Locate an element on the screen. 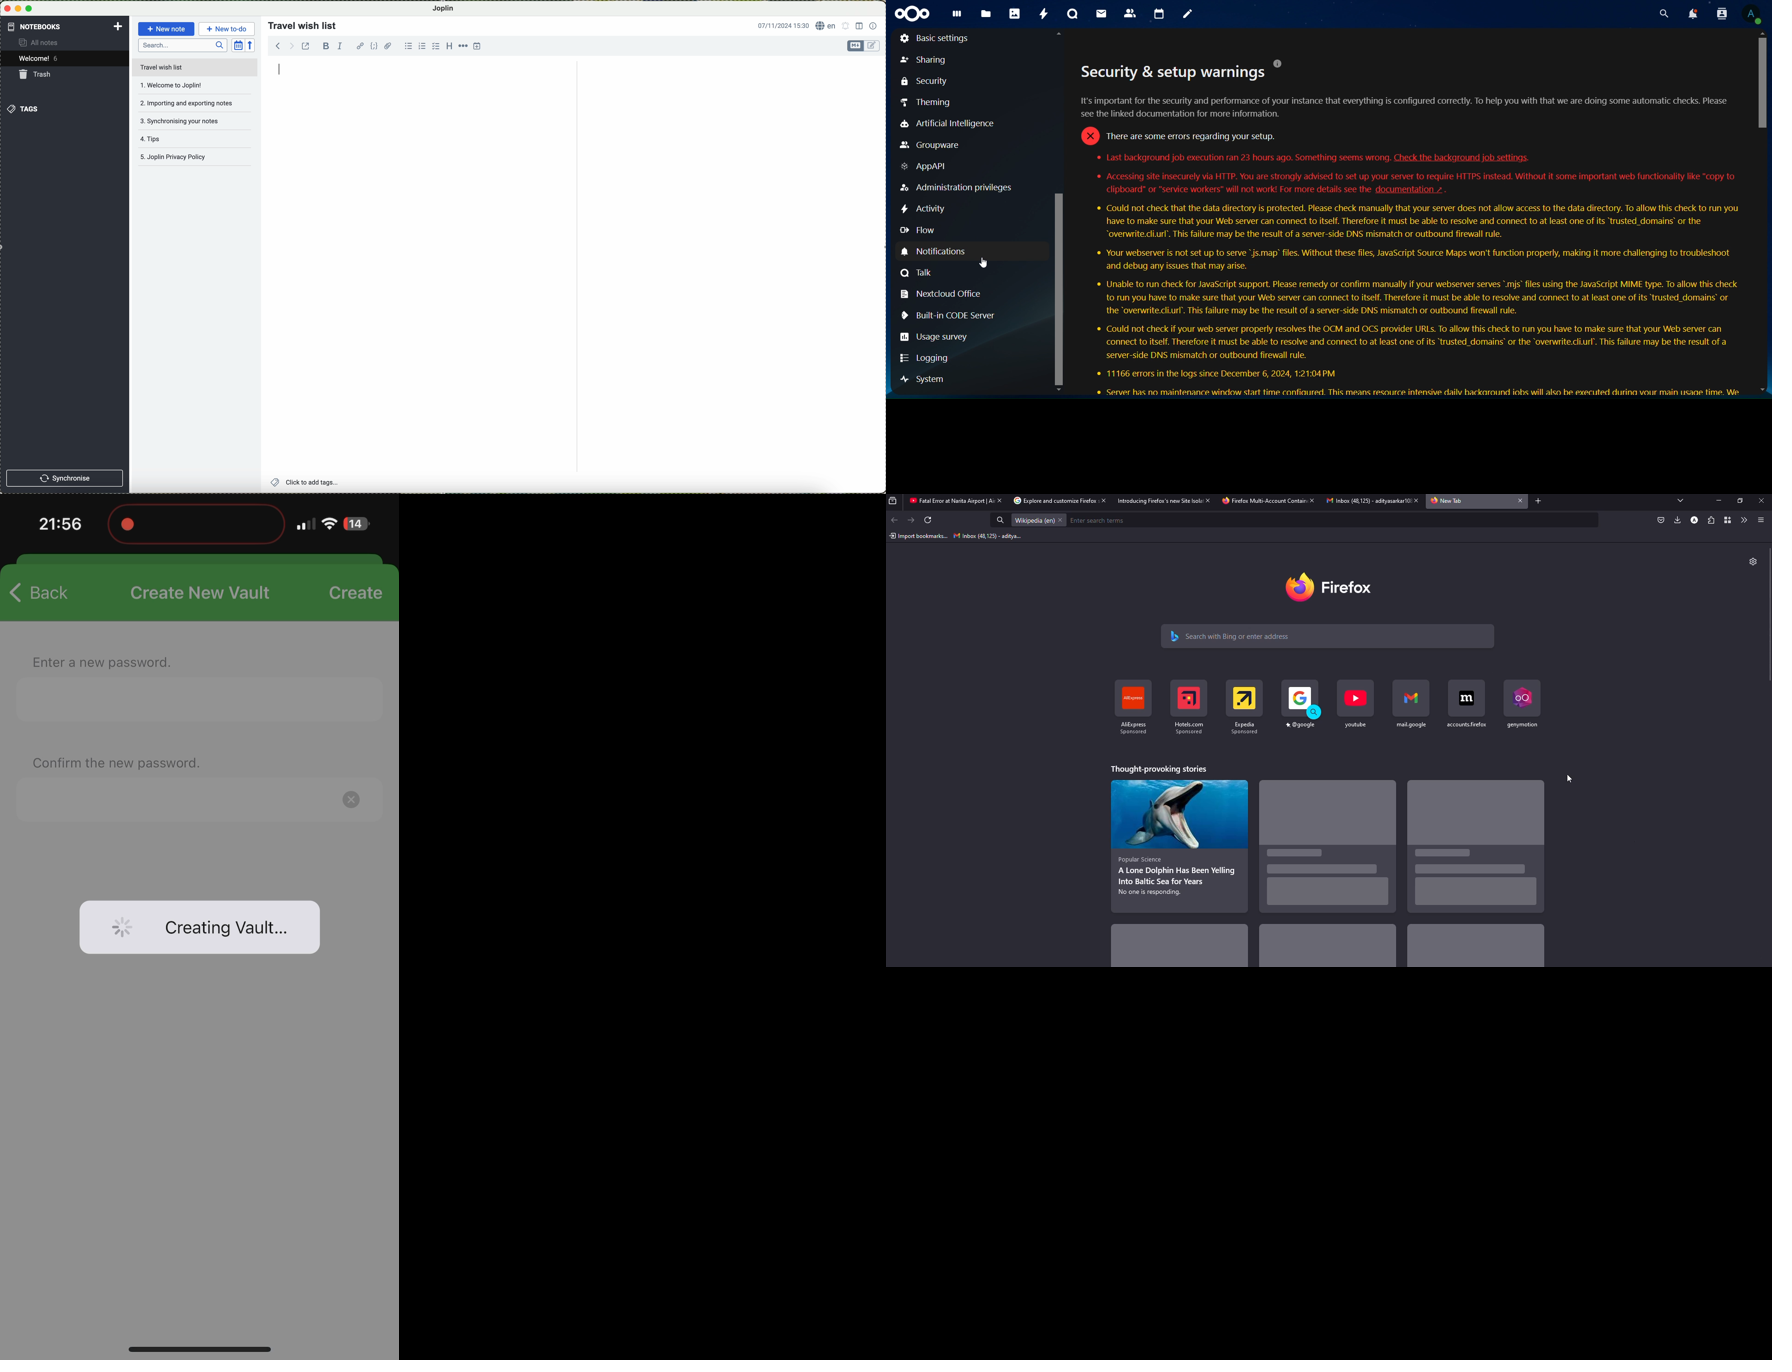 The width and height of the screenshot is (1792, 1372). checkbox is located at coordinates (435, 46).